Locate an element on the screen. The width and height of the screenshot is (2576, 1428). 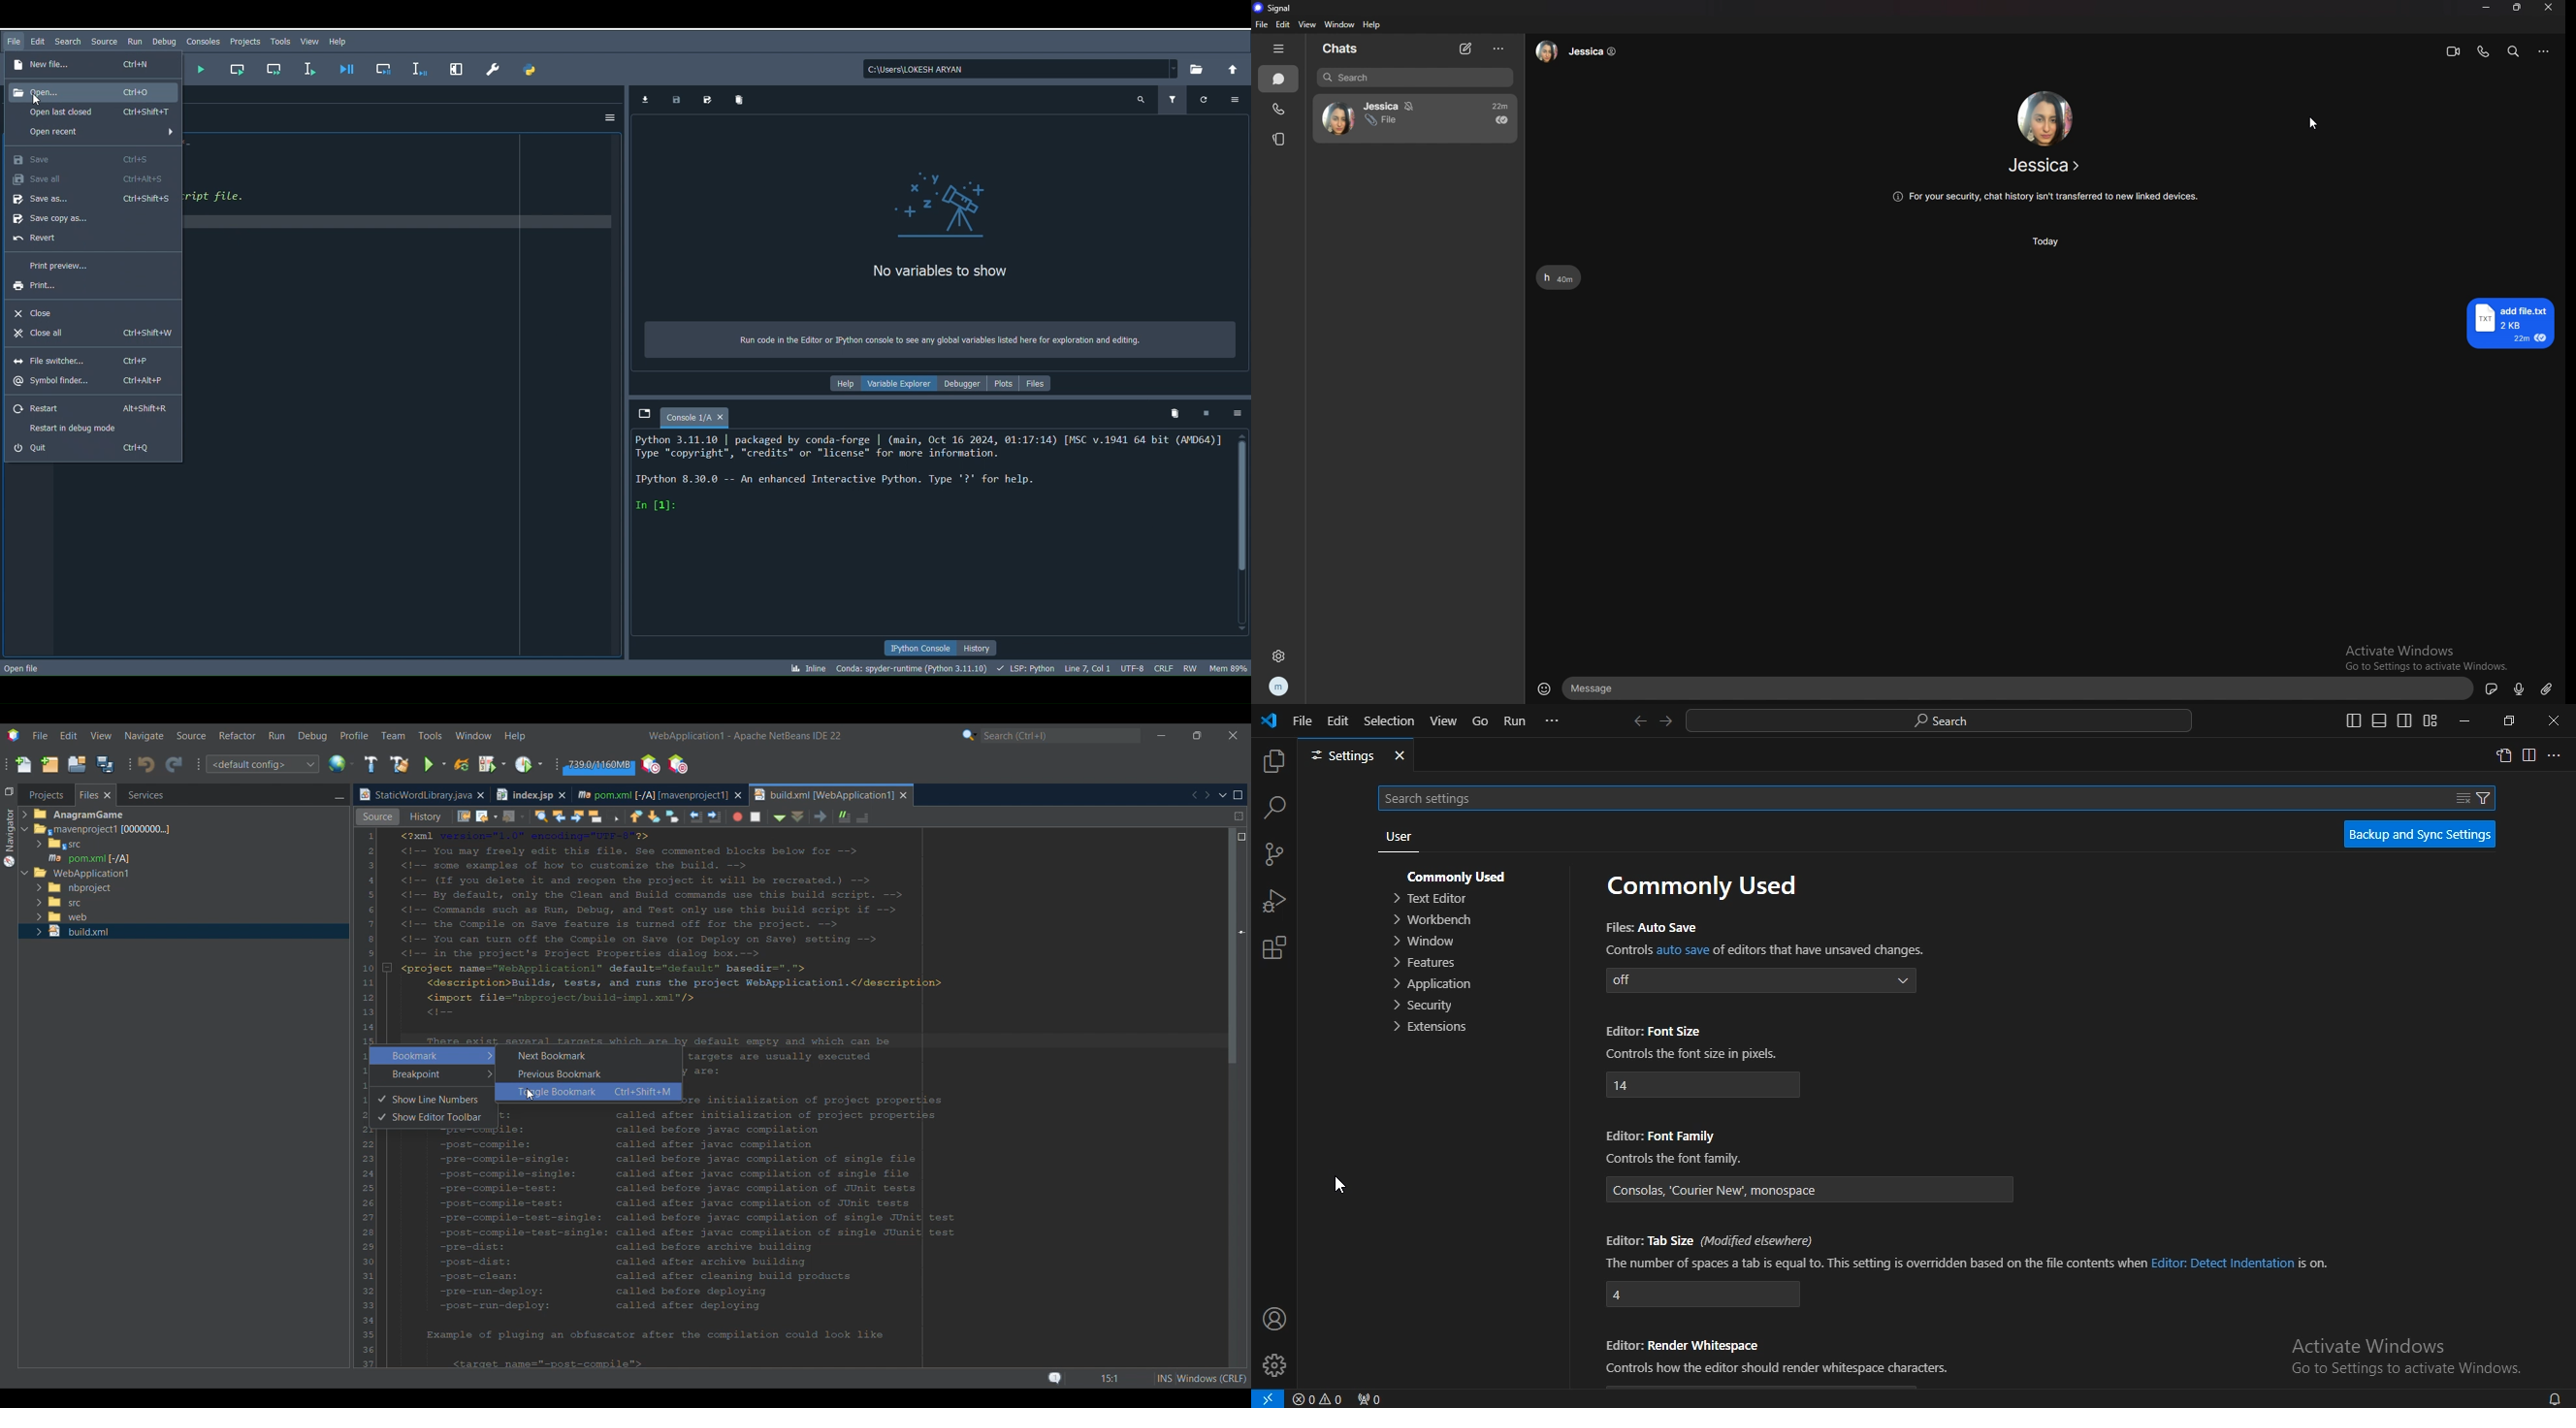
Debug cell is located at coordinates (386, 68).